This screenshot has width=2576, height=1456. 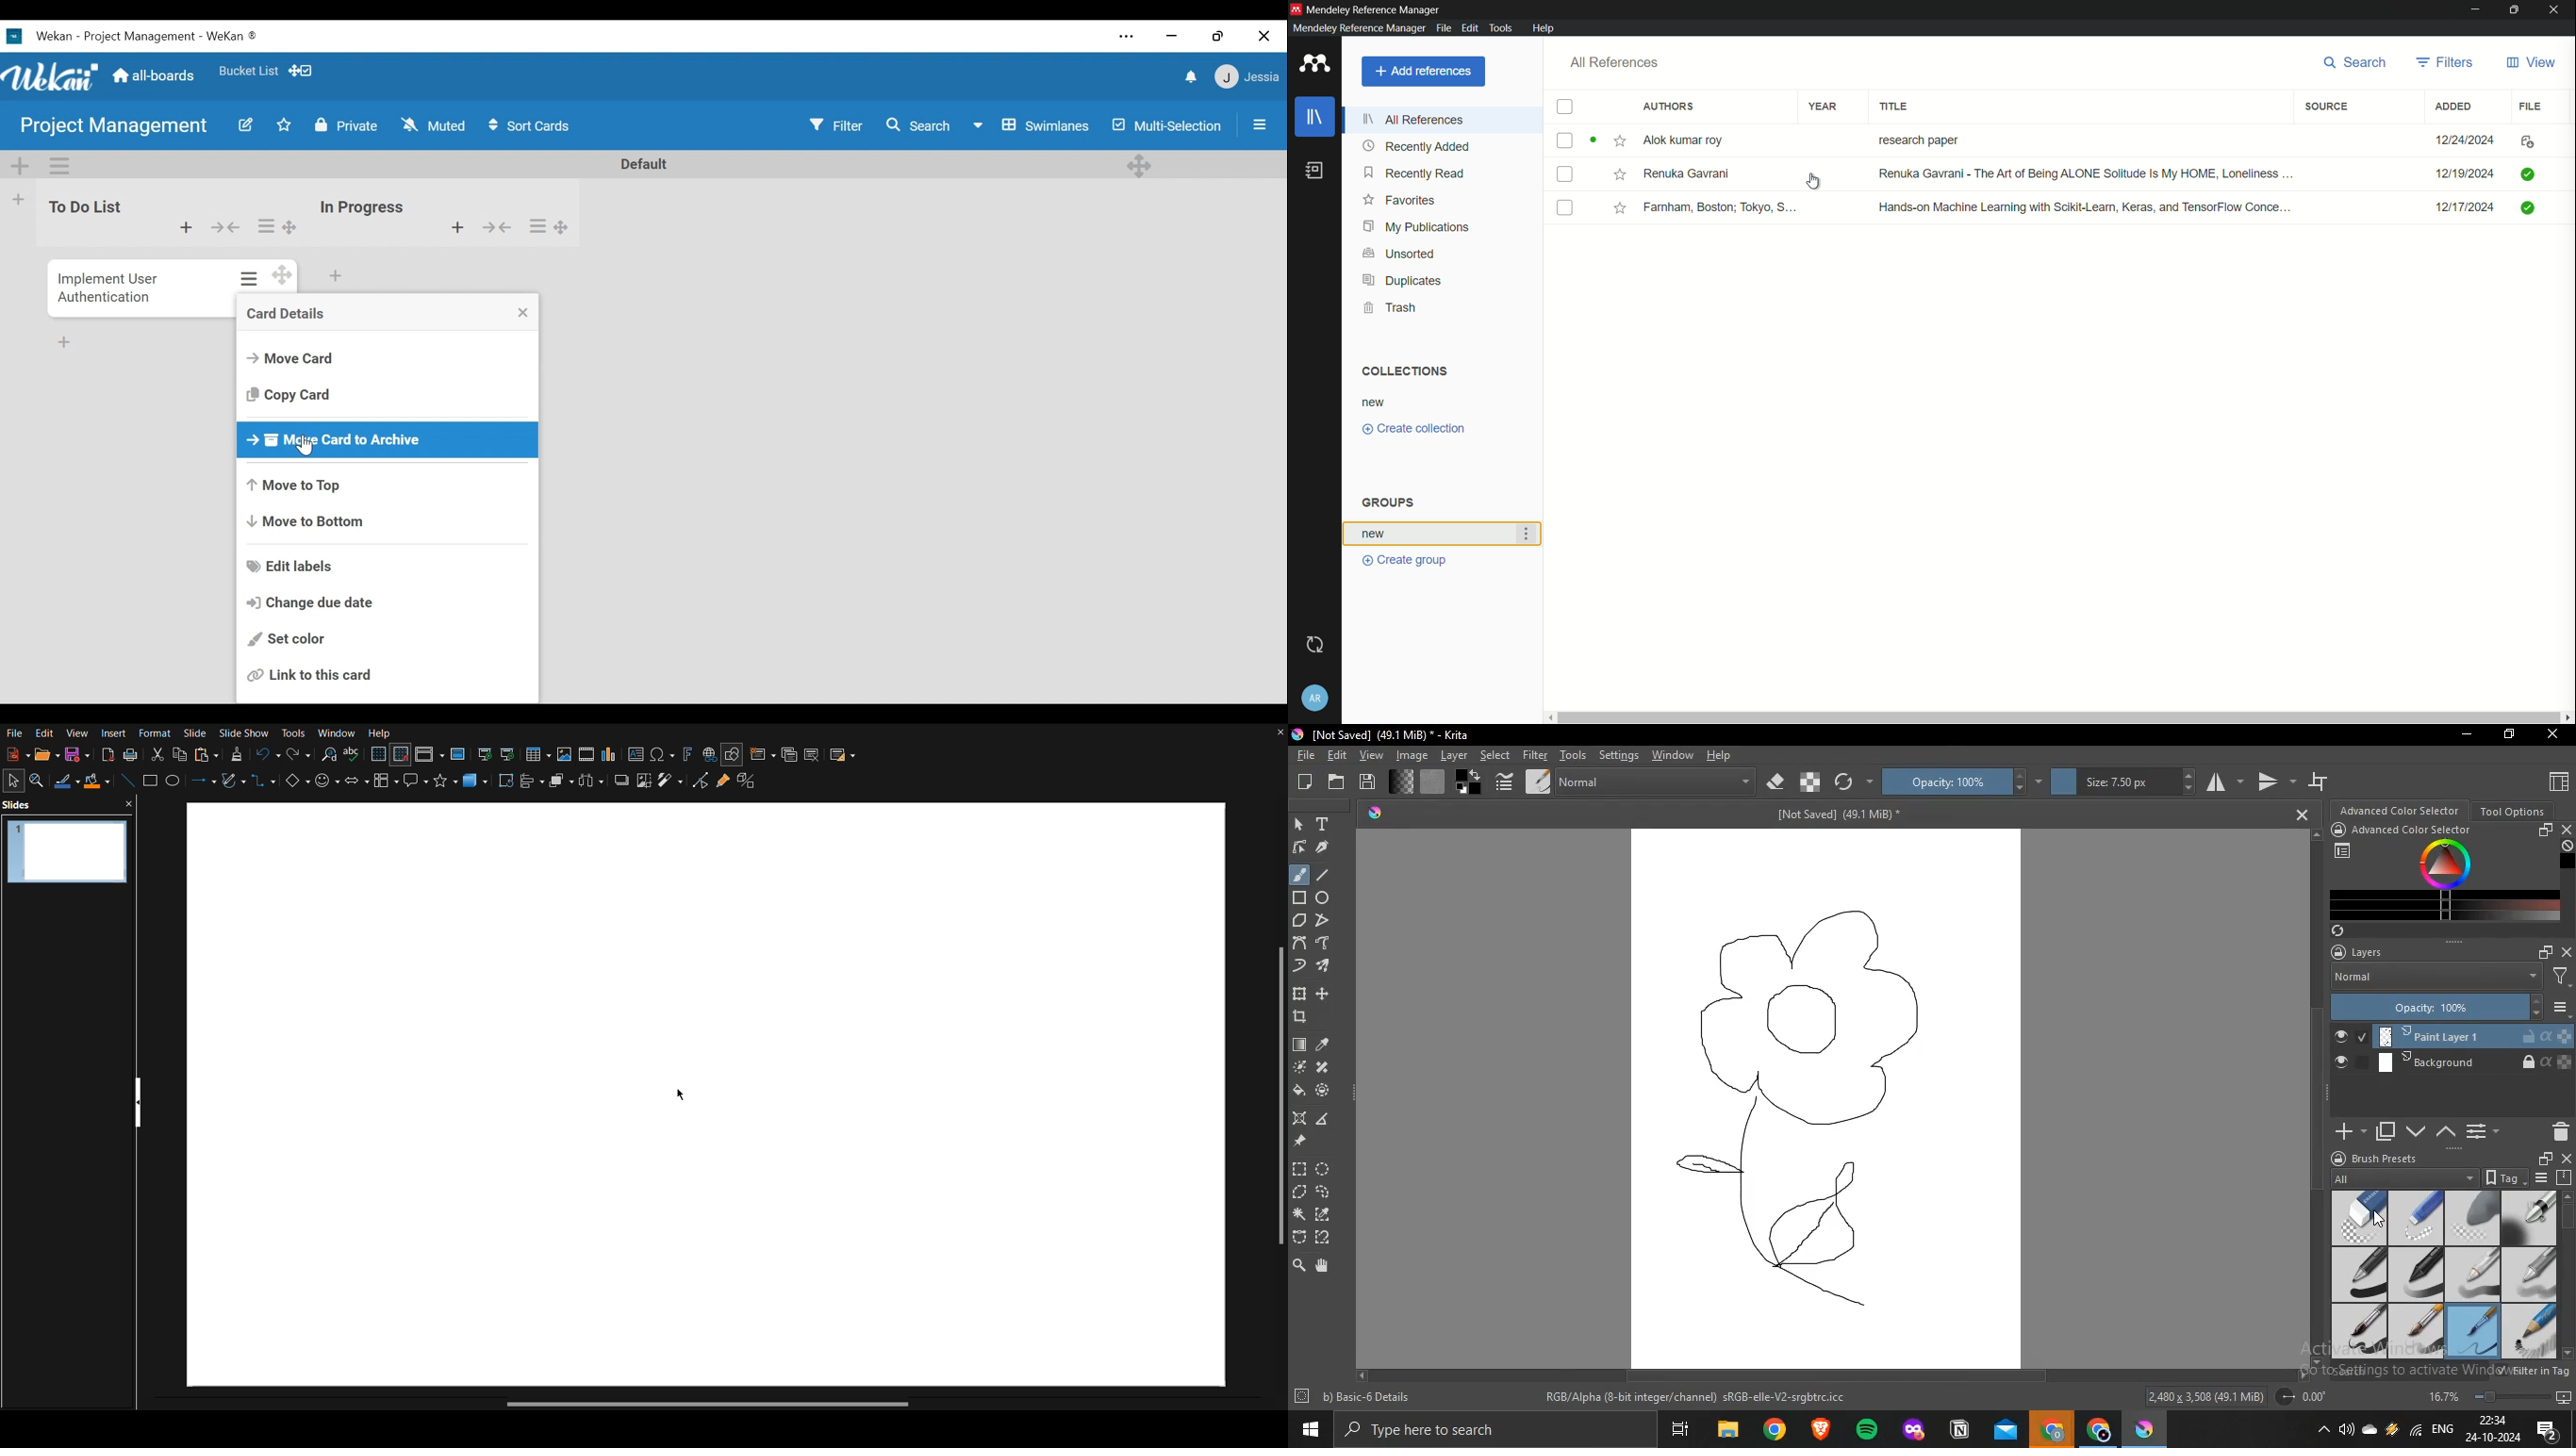 I want to click on file, so click(x=1307, y=756).